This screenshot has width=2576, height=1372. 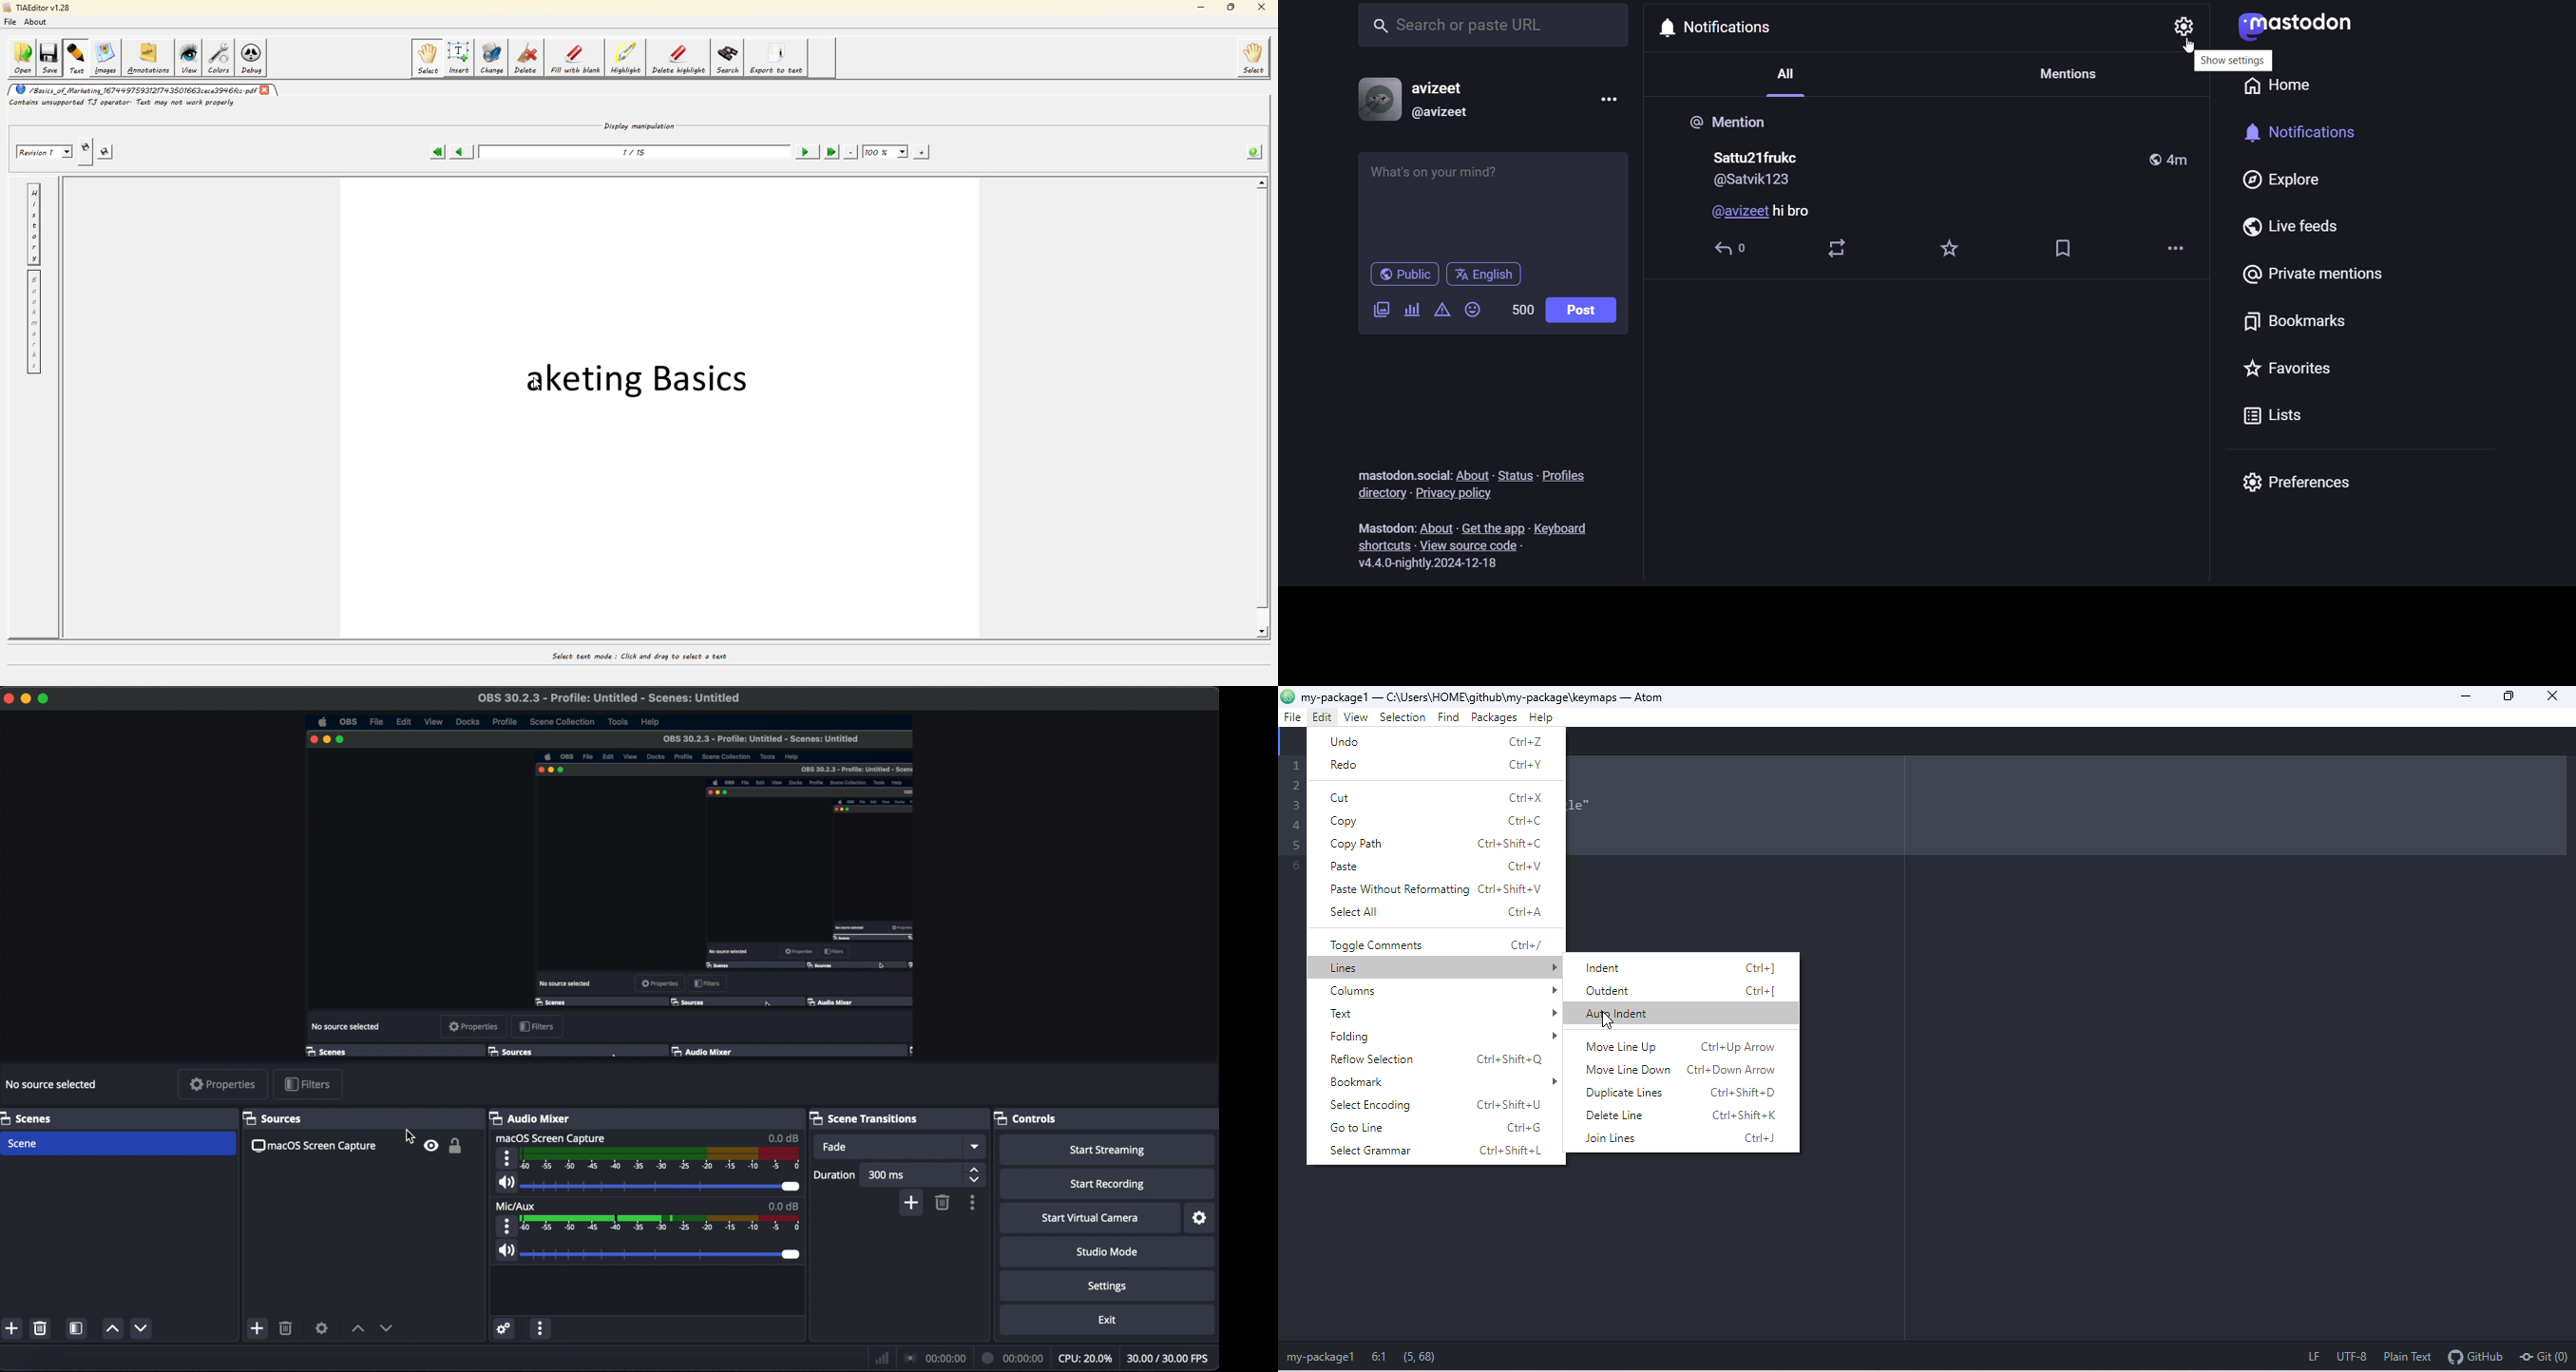 What do you see at coordinates (1440, 1015) in the screenshot?
I see `text` at bounding box center [1440, 1015].